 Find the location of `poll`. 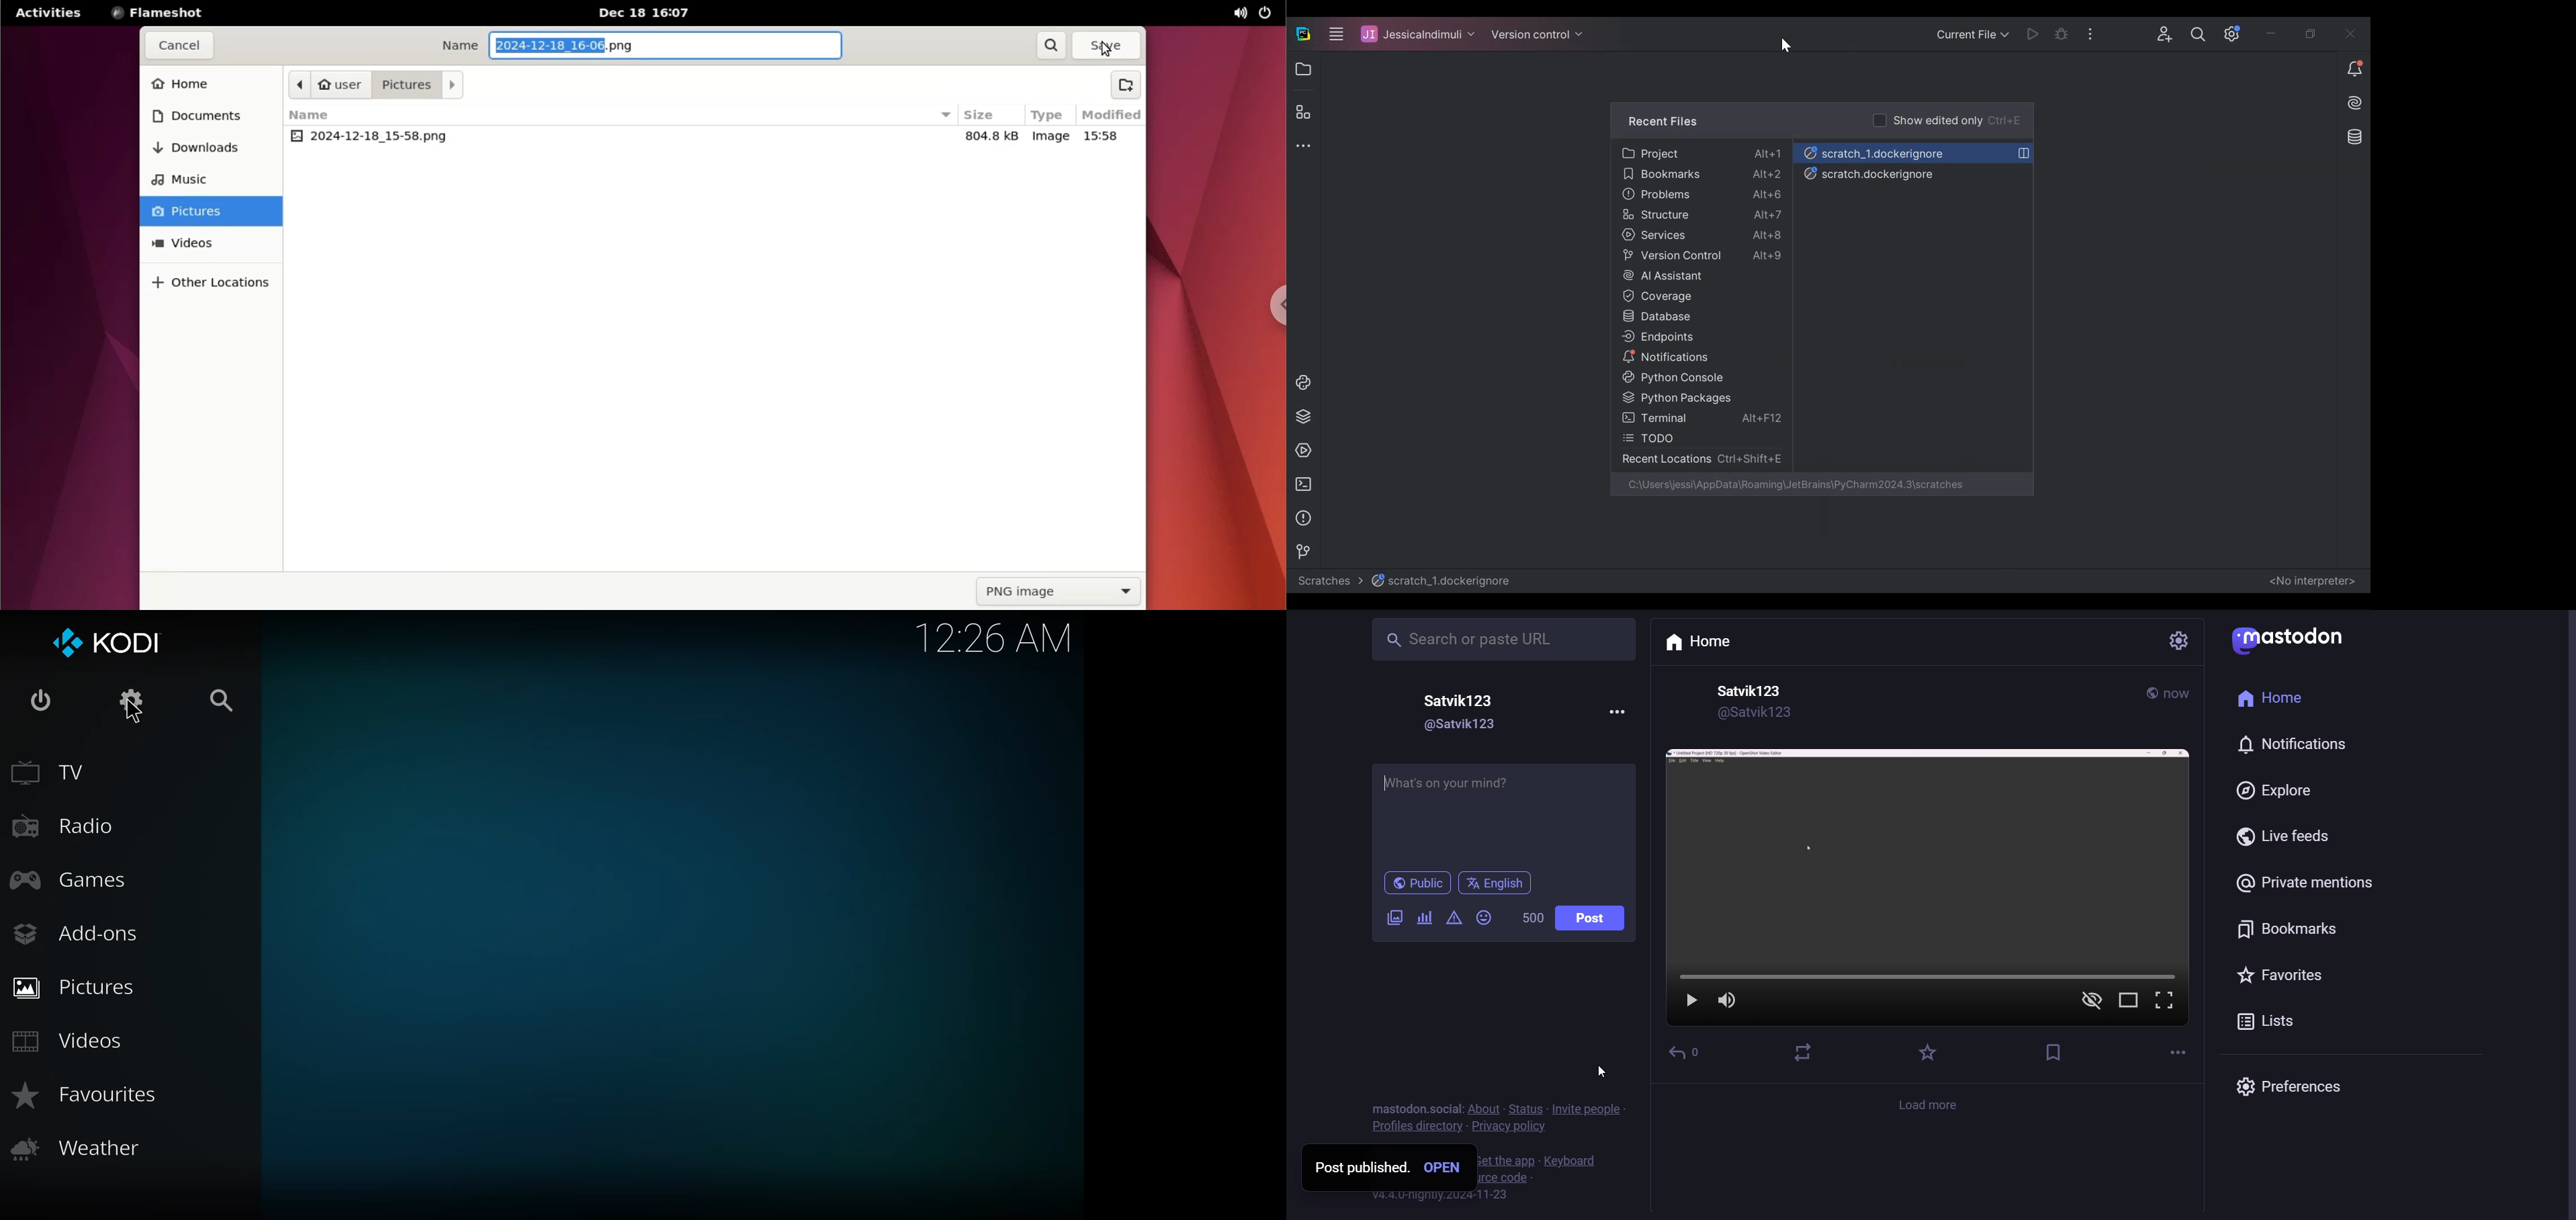

poll is located at coordinates (1423, 922).